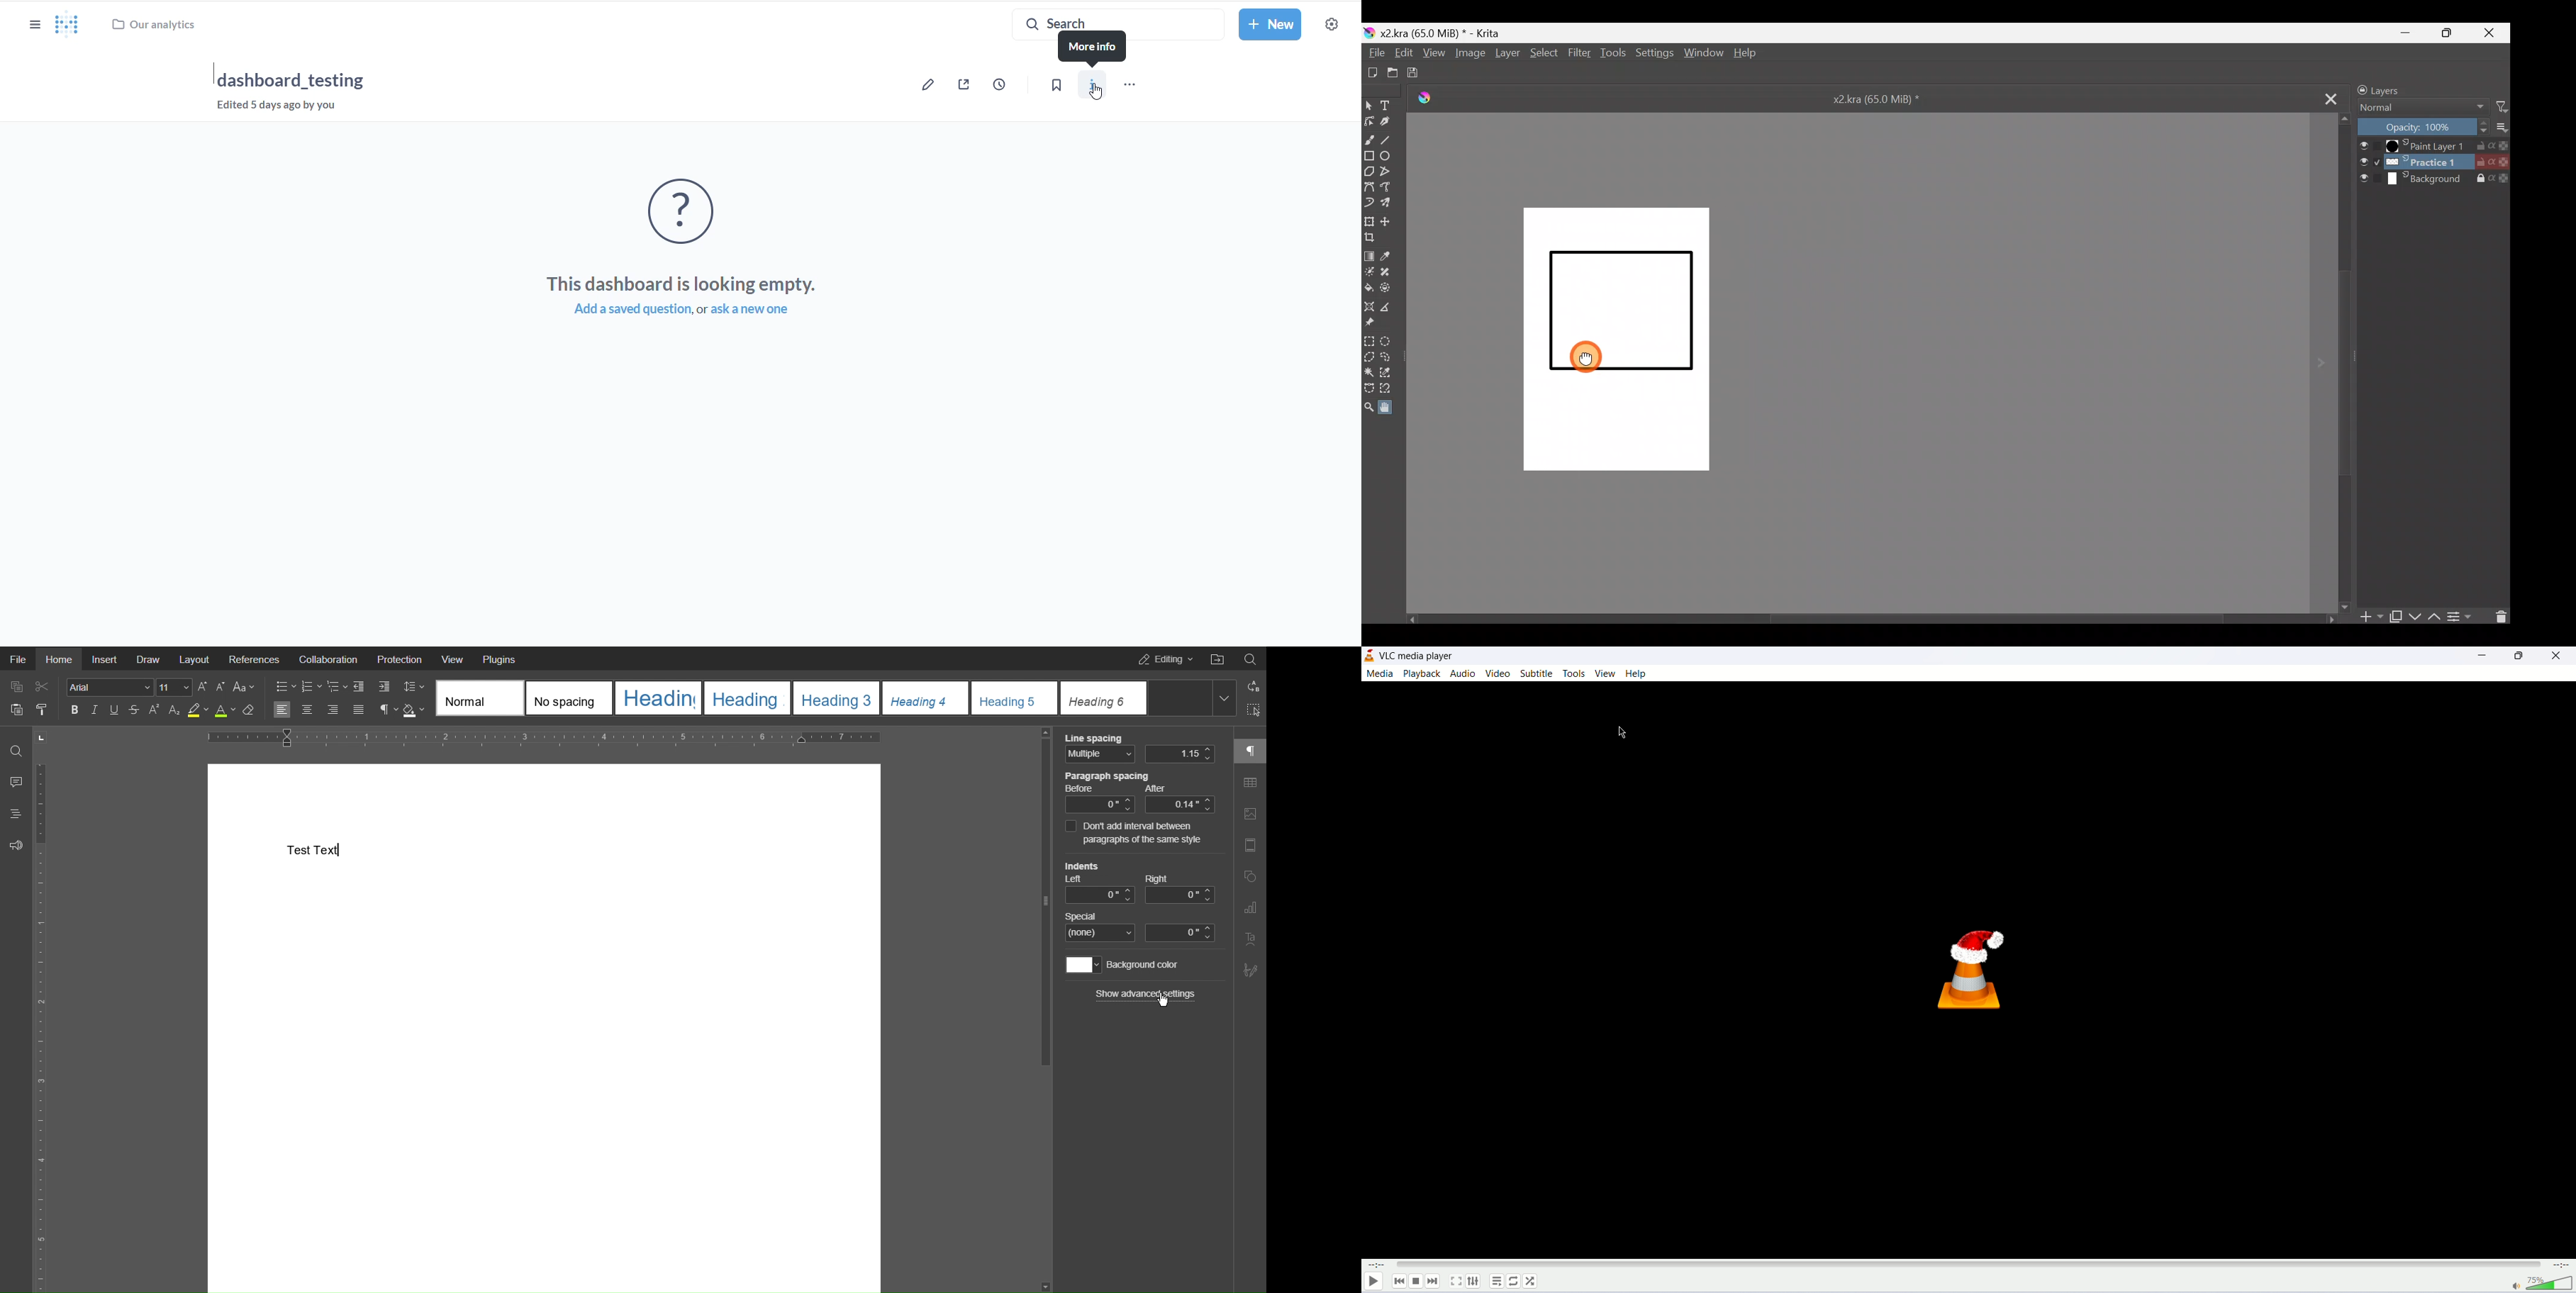  Describe the element at coordinates (337, 687) in the screenshot. I see `Nested List` at that location.